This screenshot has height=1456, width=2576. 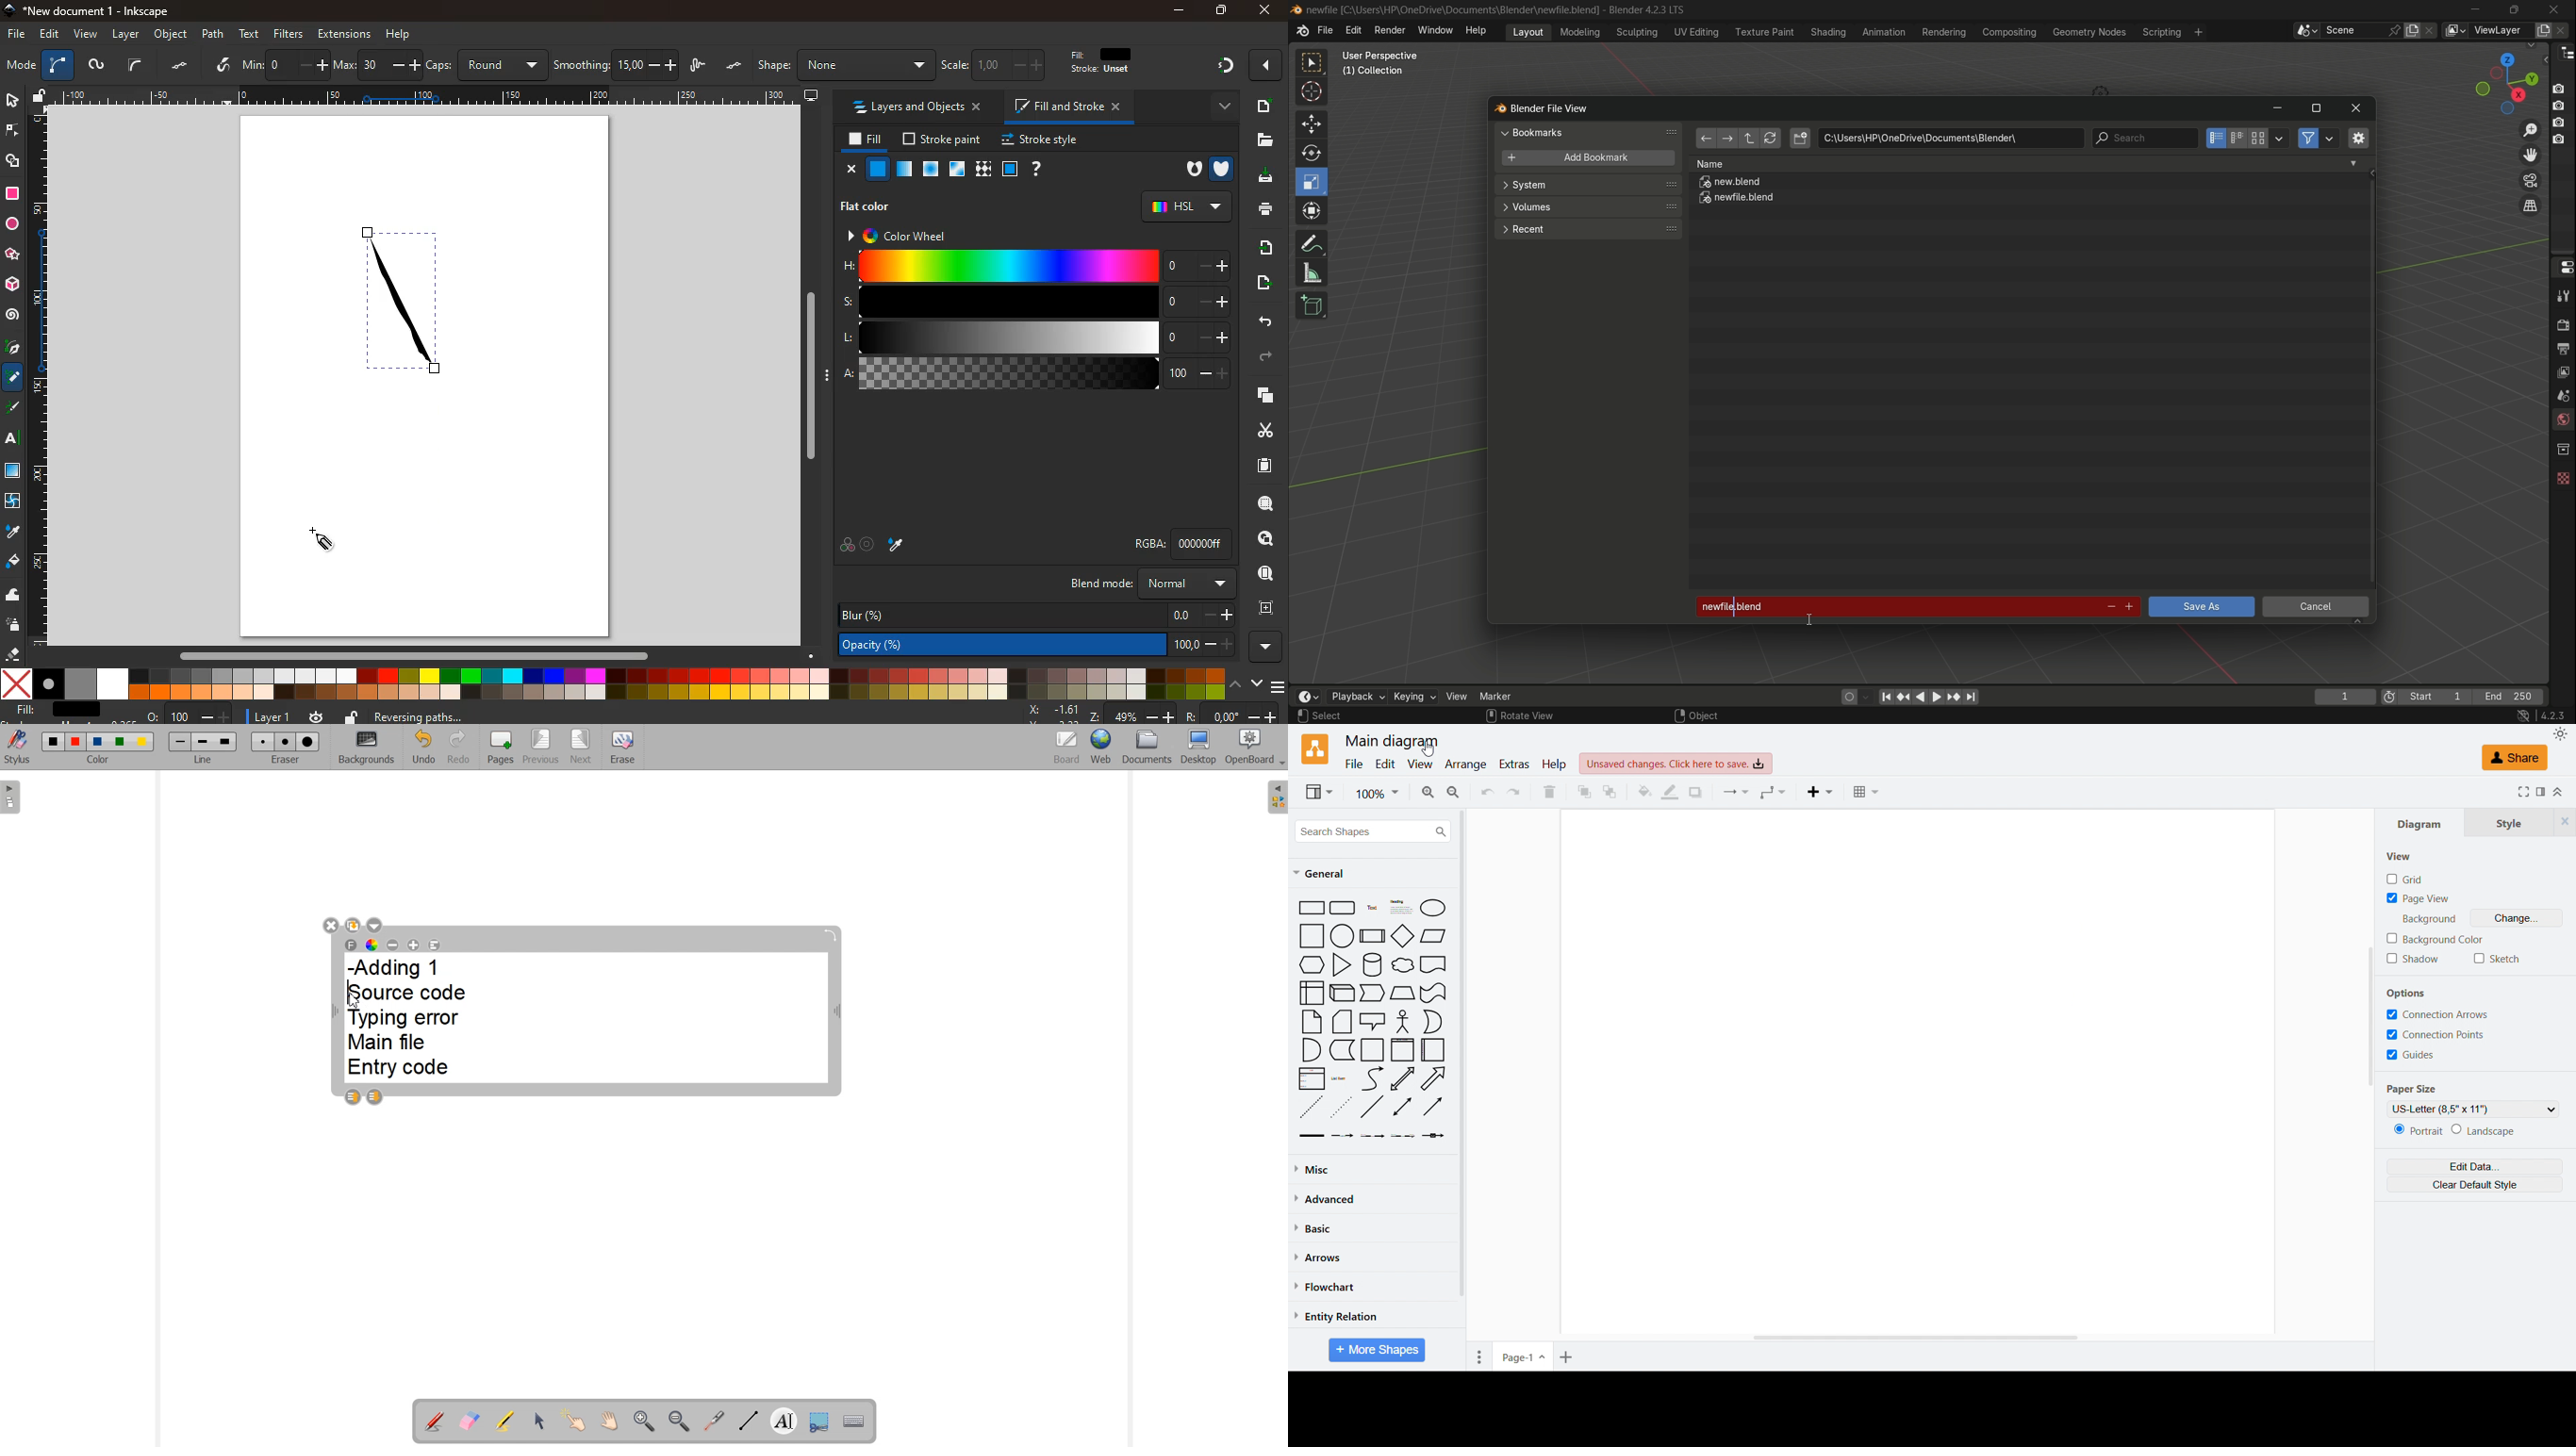 I want to click on l, so click(x=1036, y=338).